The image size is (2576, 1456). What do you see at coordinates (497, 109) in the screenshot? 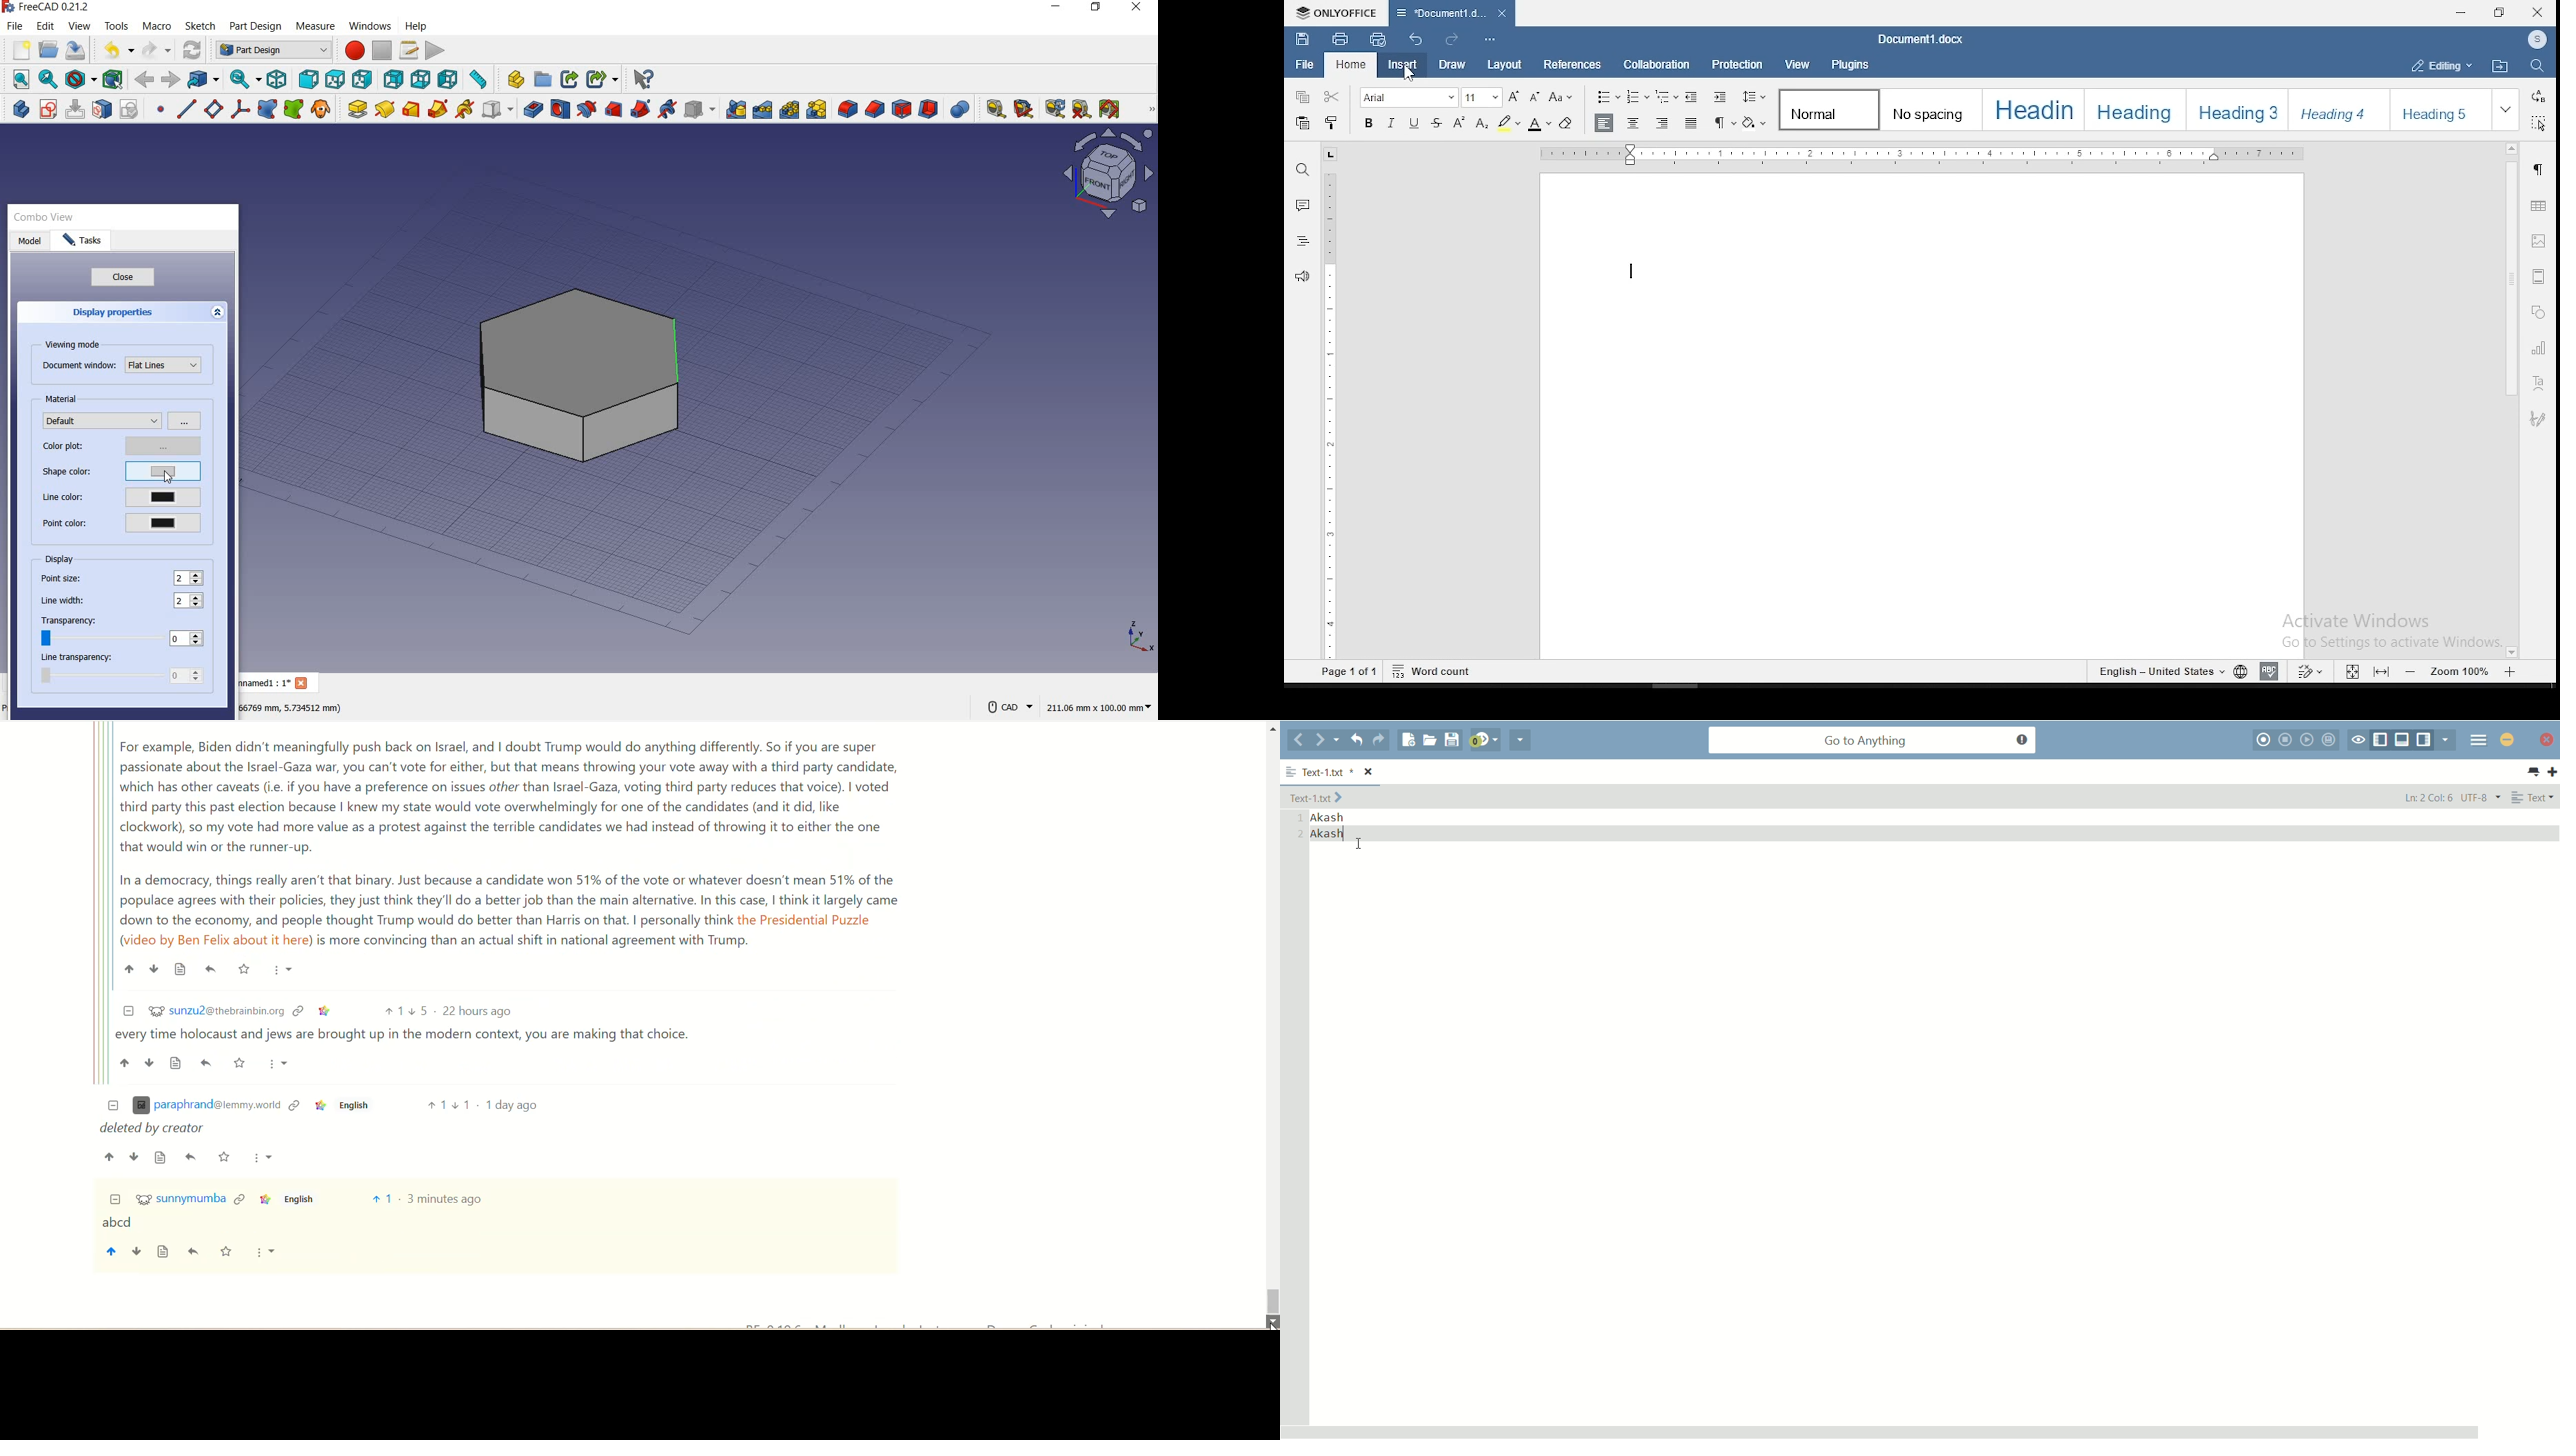
I see `create an additive primitive` at bounding box center [497, 109].